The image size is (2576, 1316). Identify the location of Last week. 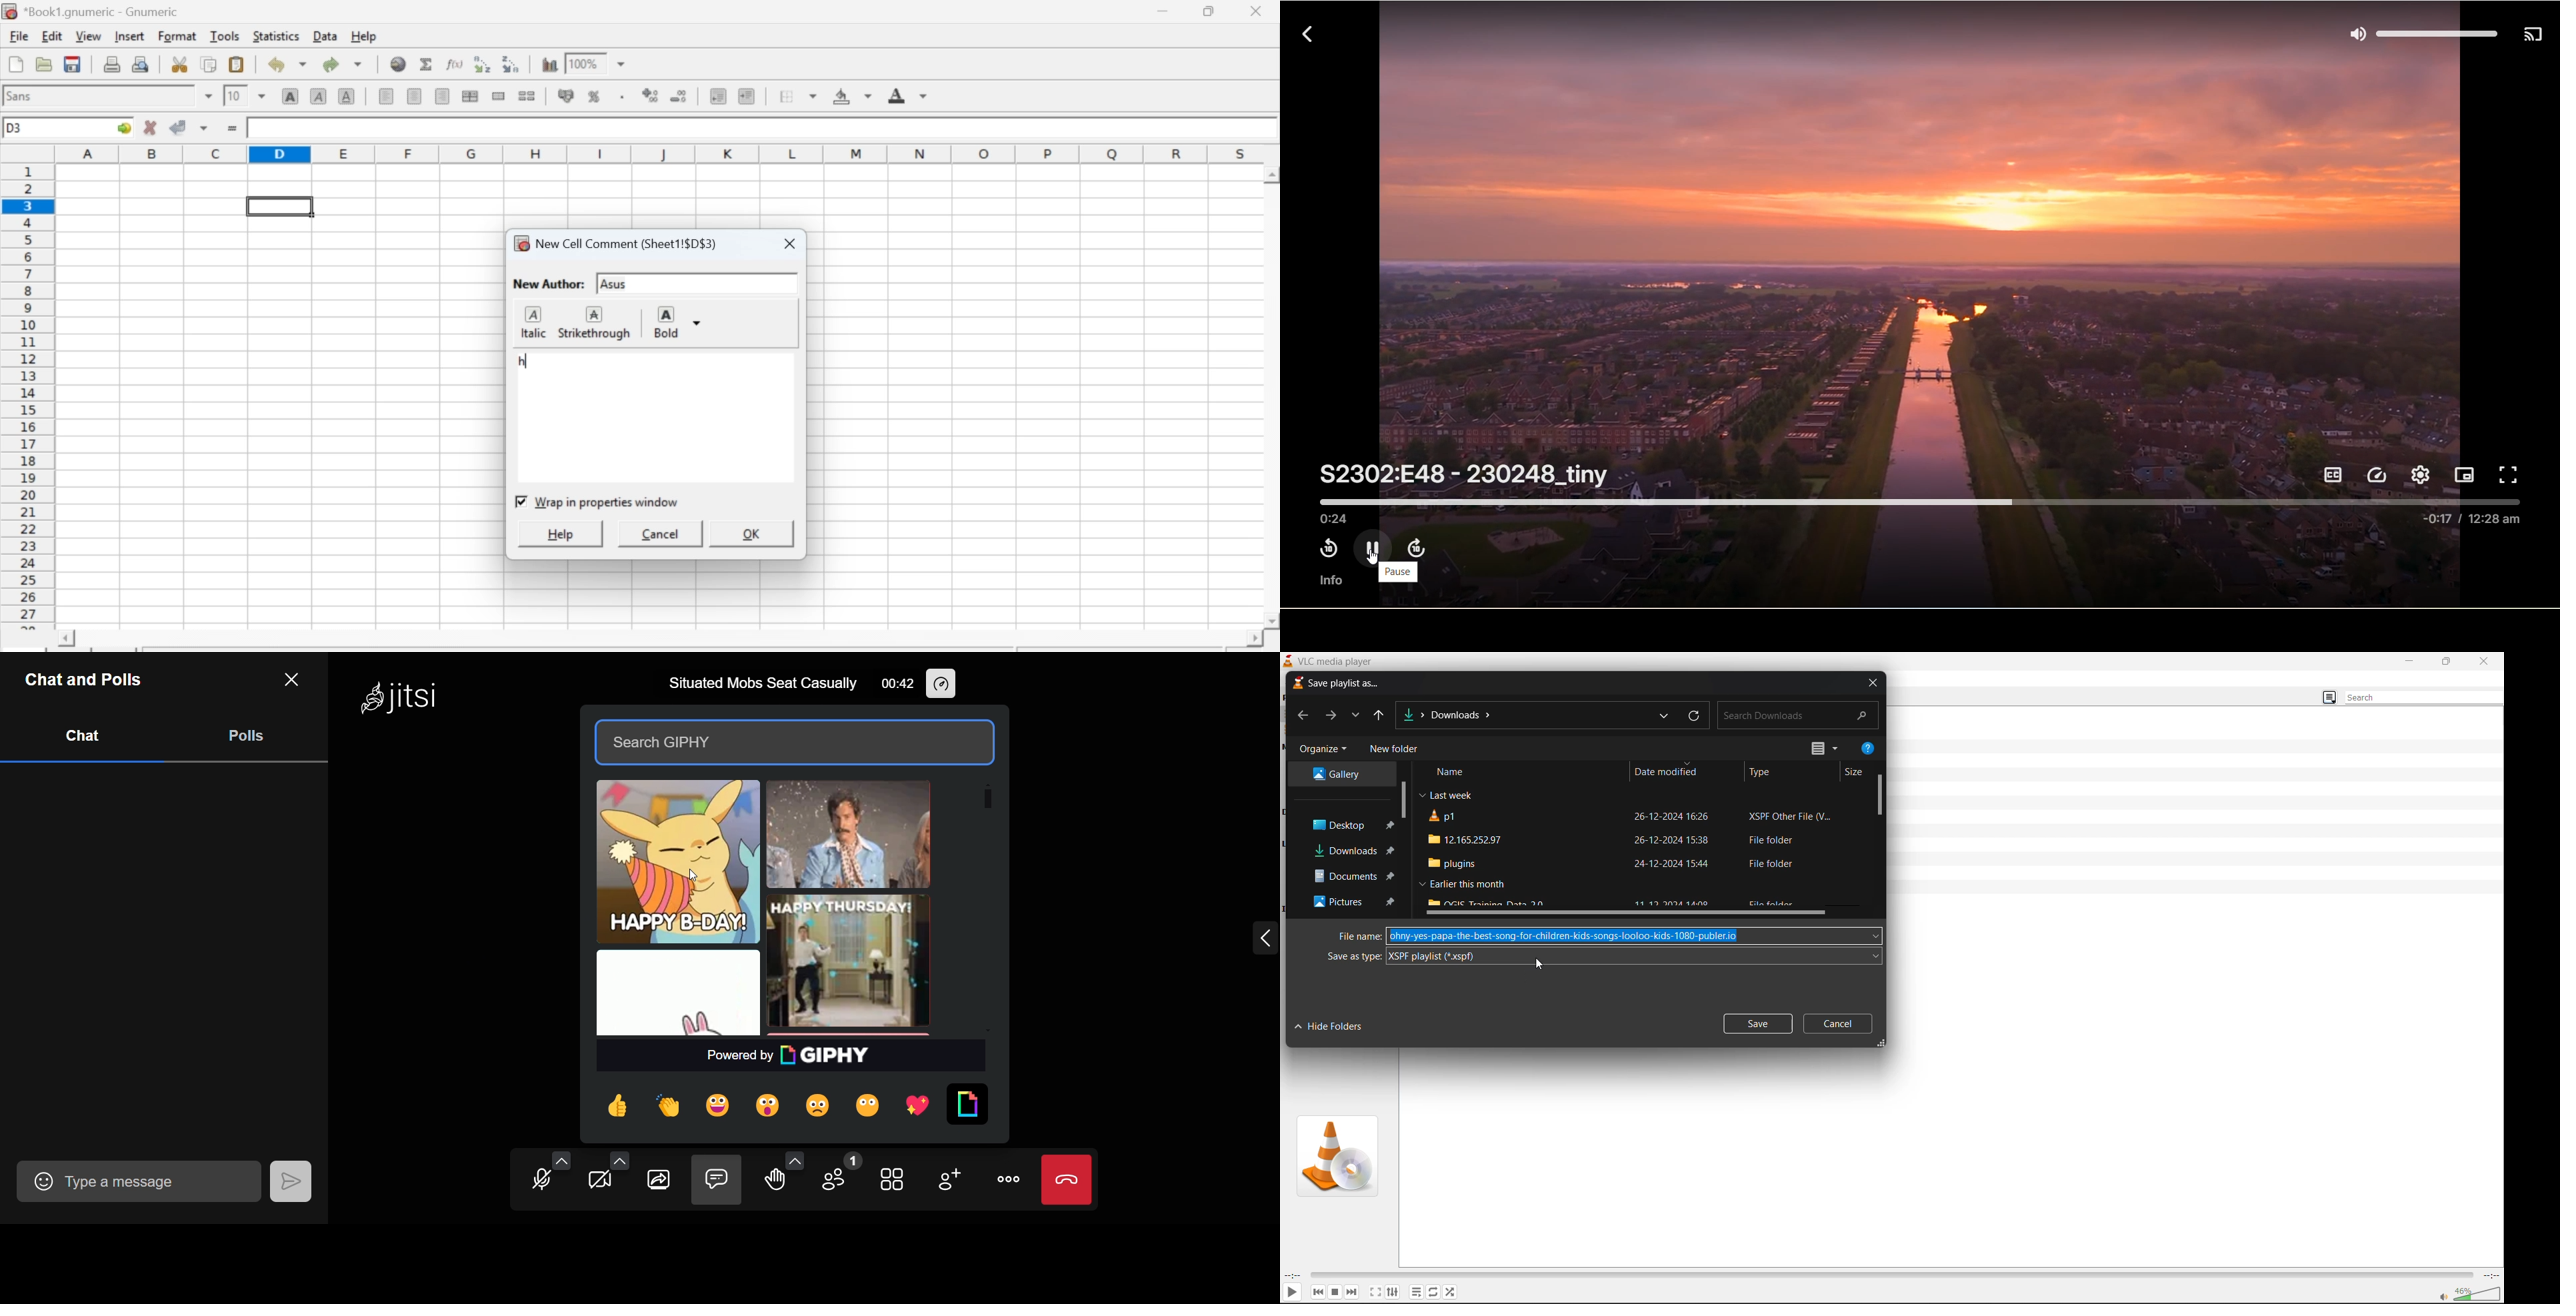
(1445, 796).